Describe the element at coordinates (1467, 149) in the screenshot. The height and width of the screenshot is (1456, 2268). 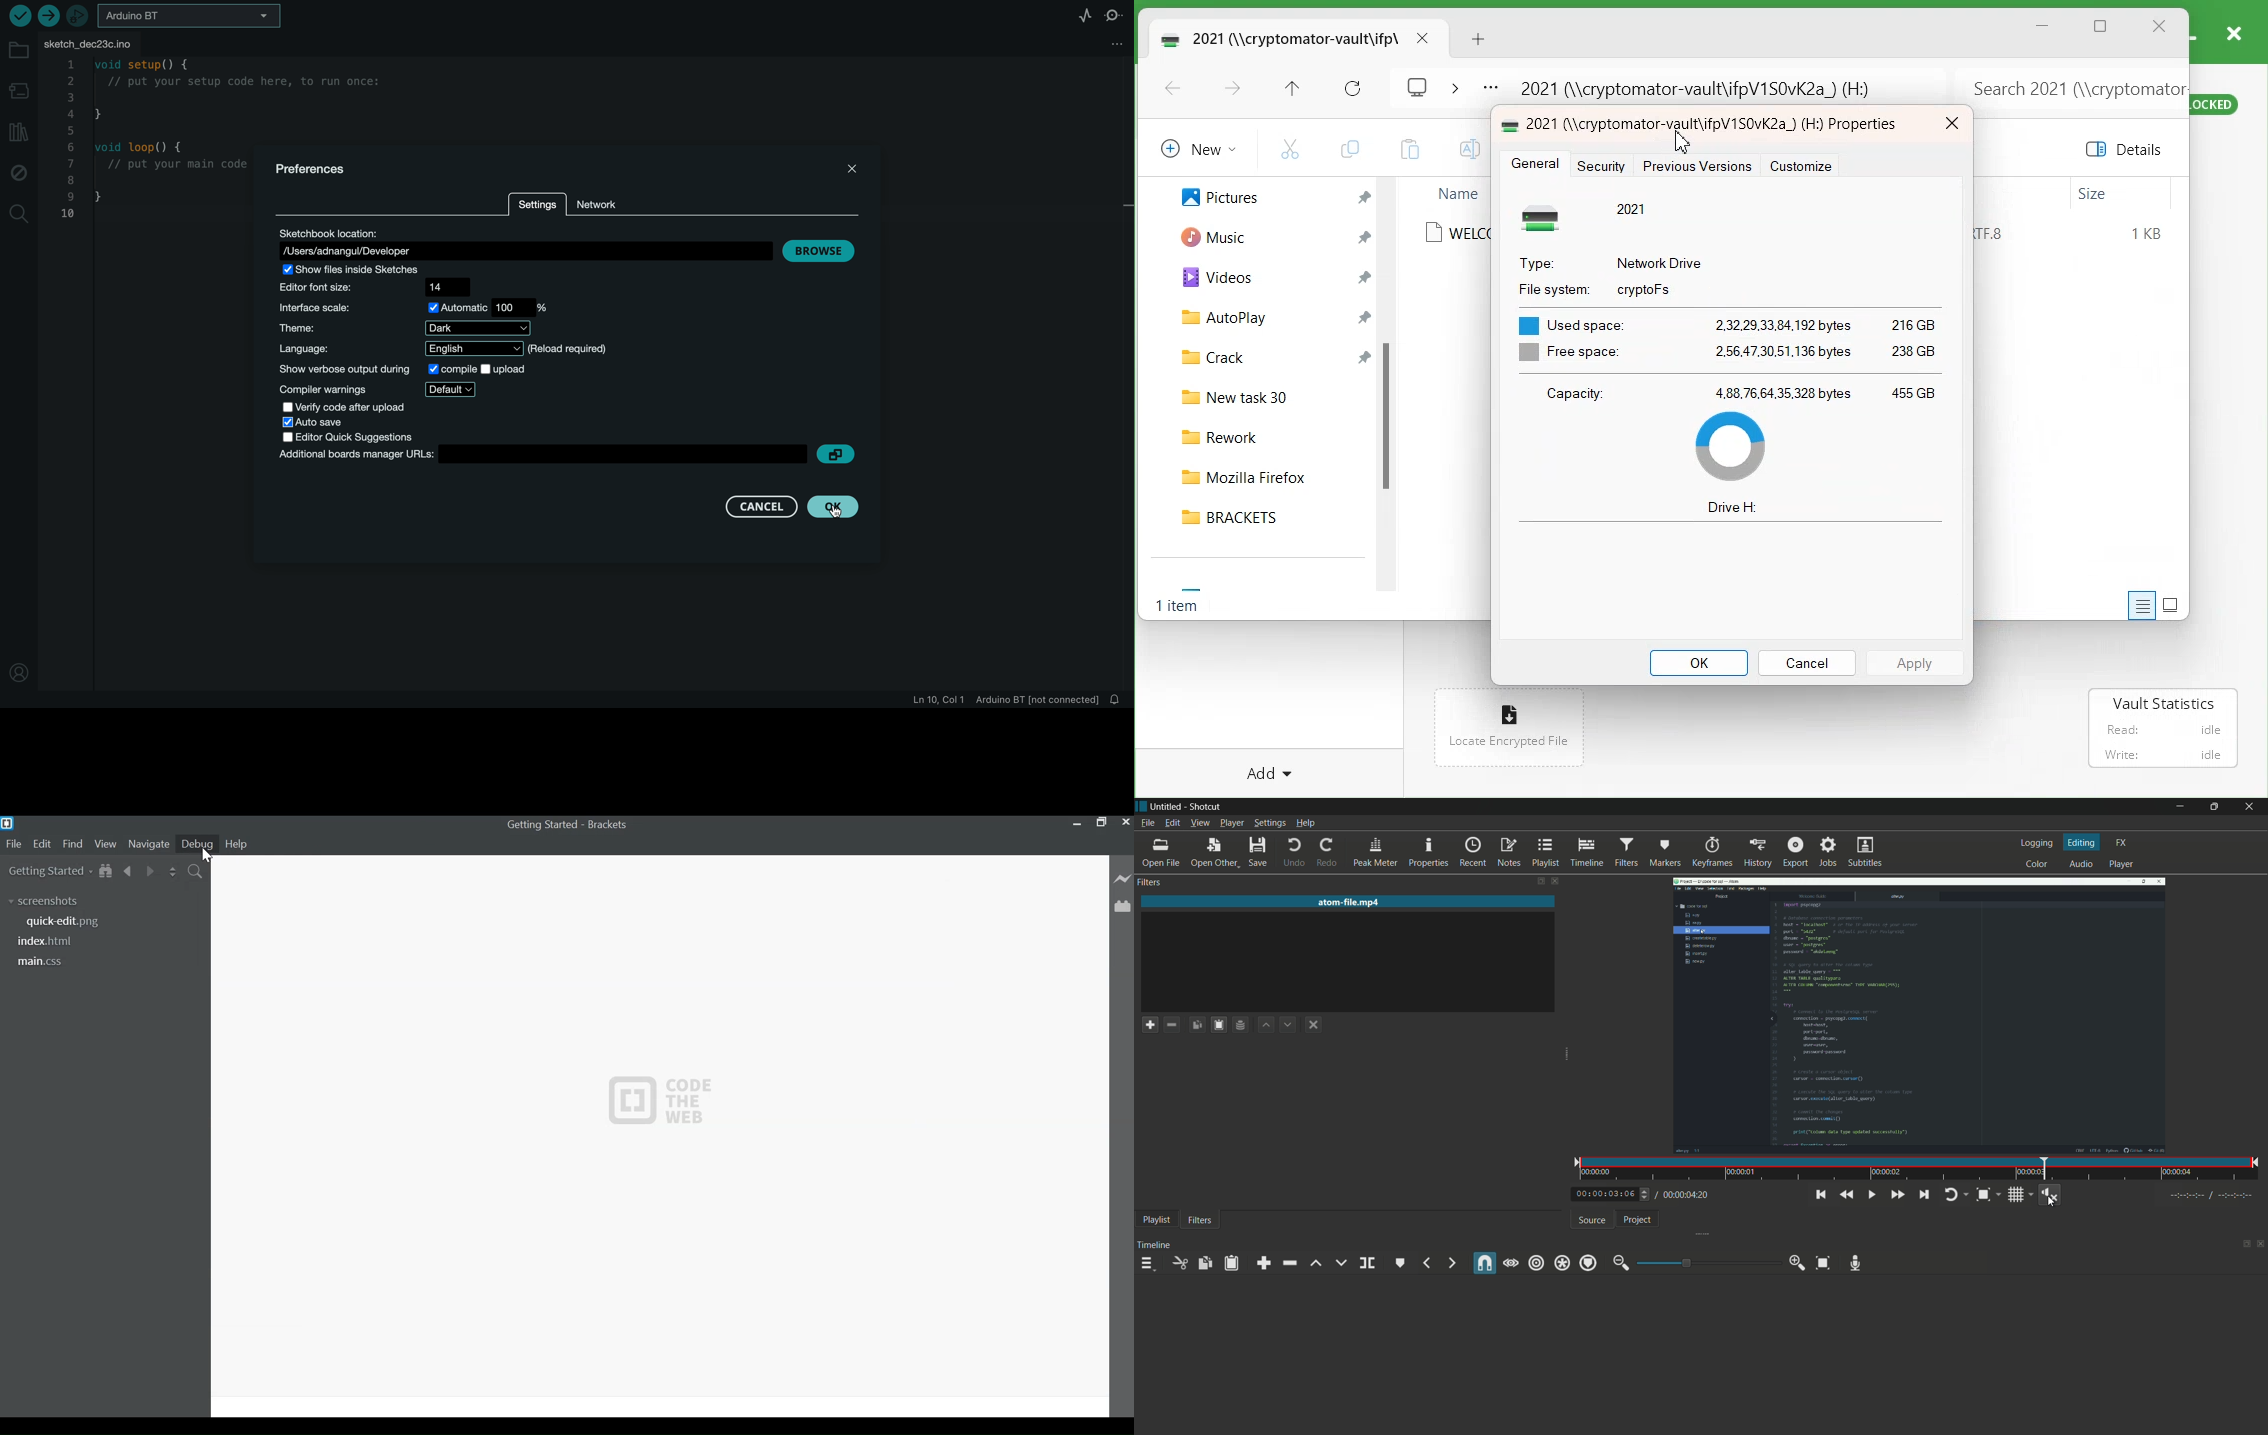
I see `Rename` at that location.